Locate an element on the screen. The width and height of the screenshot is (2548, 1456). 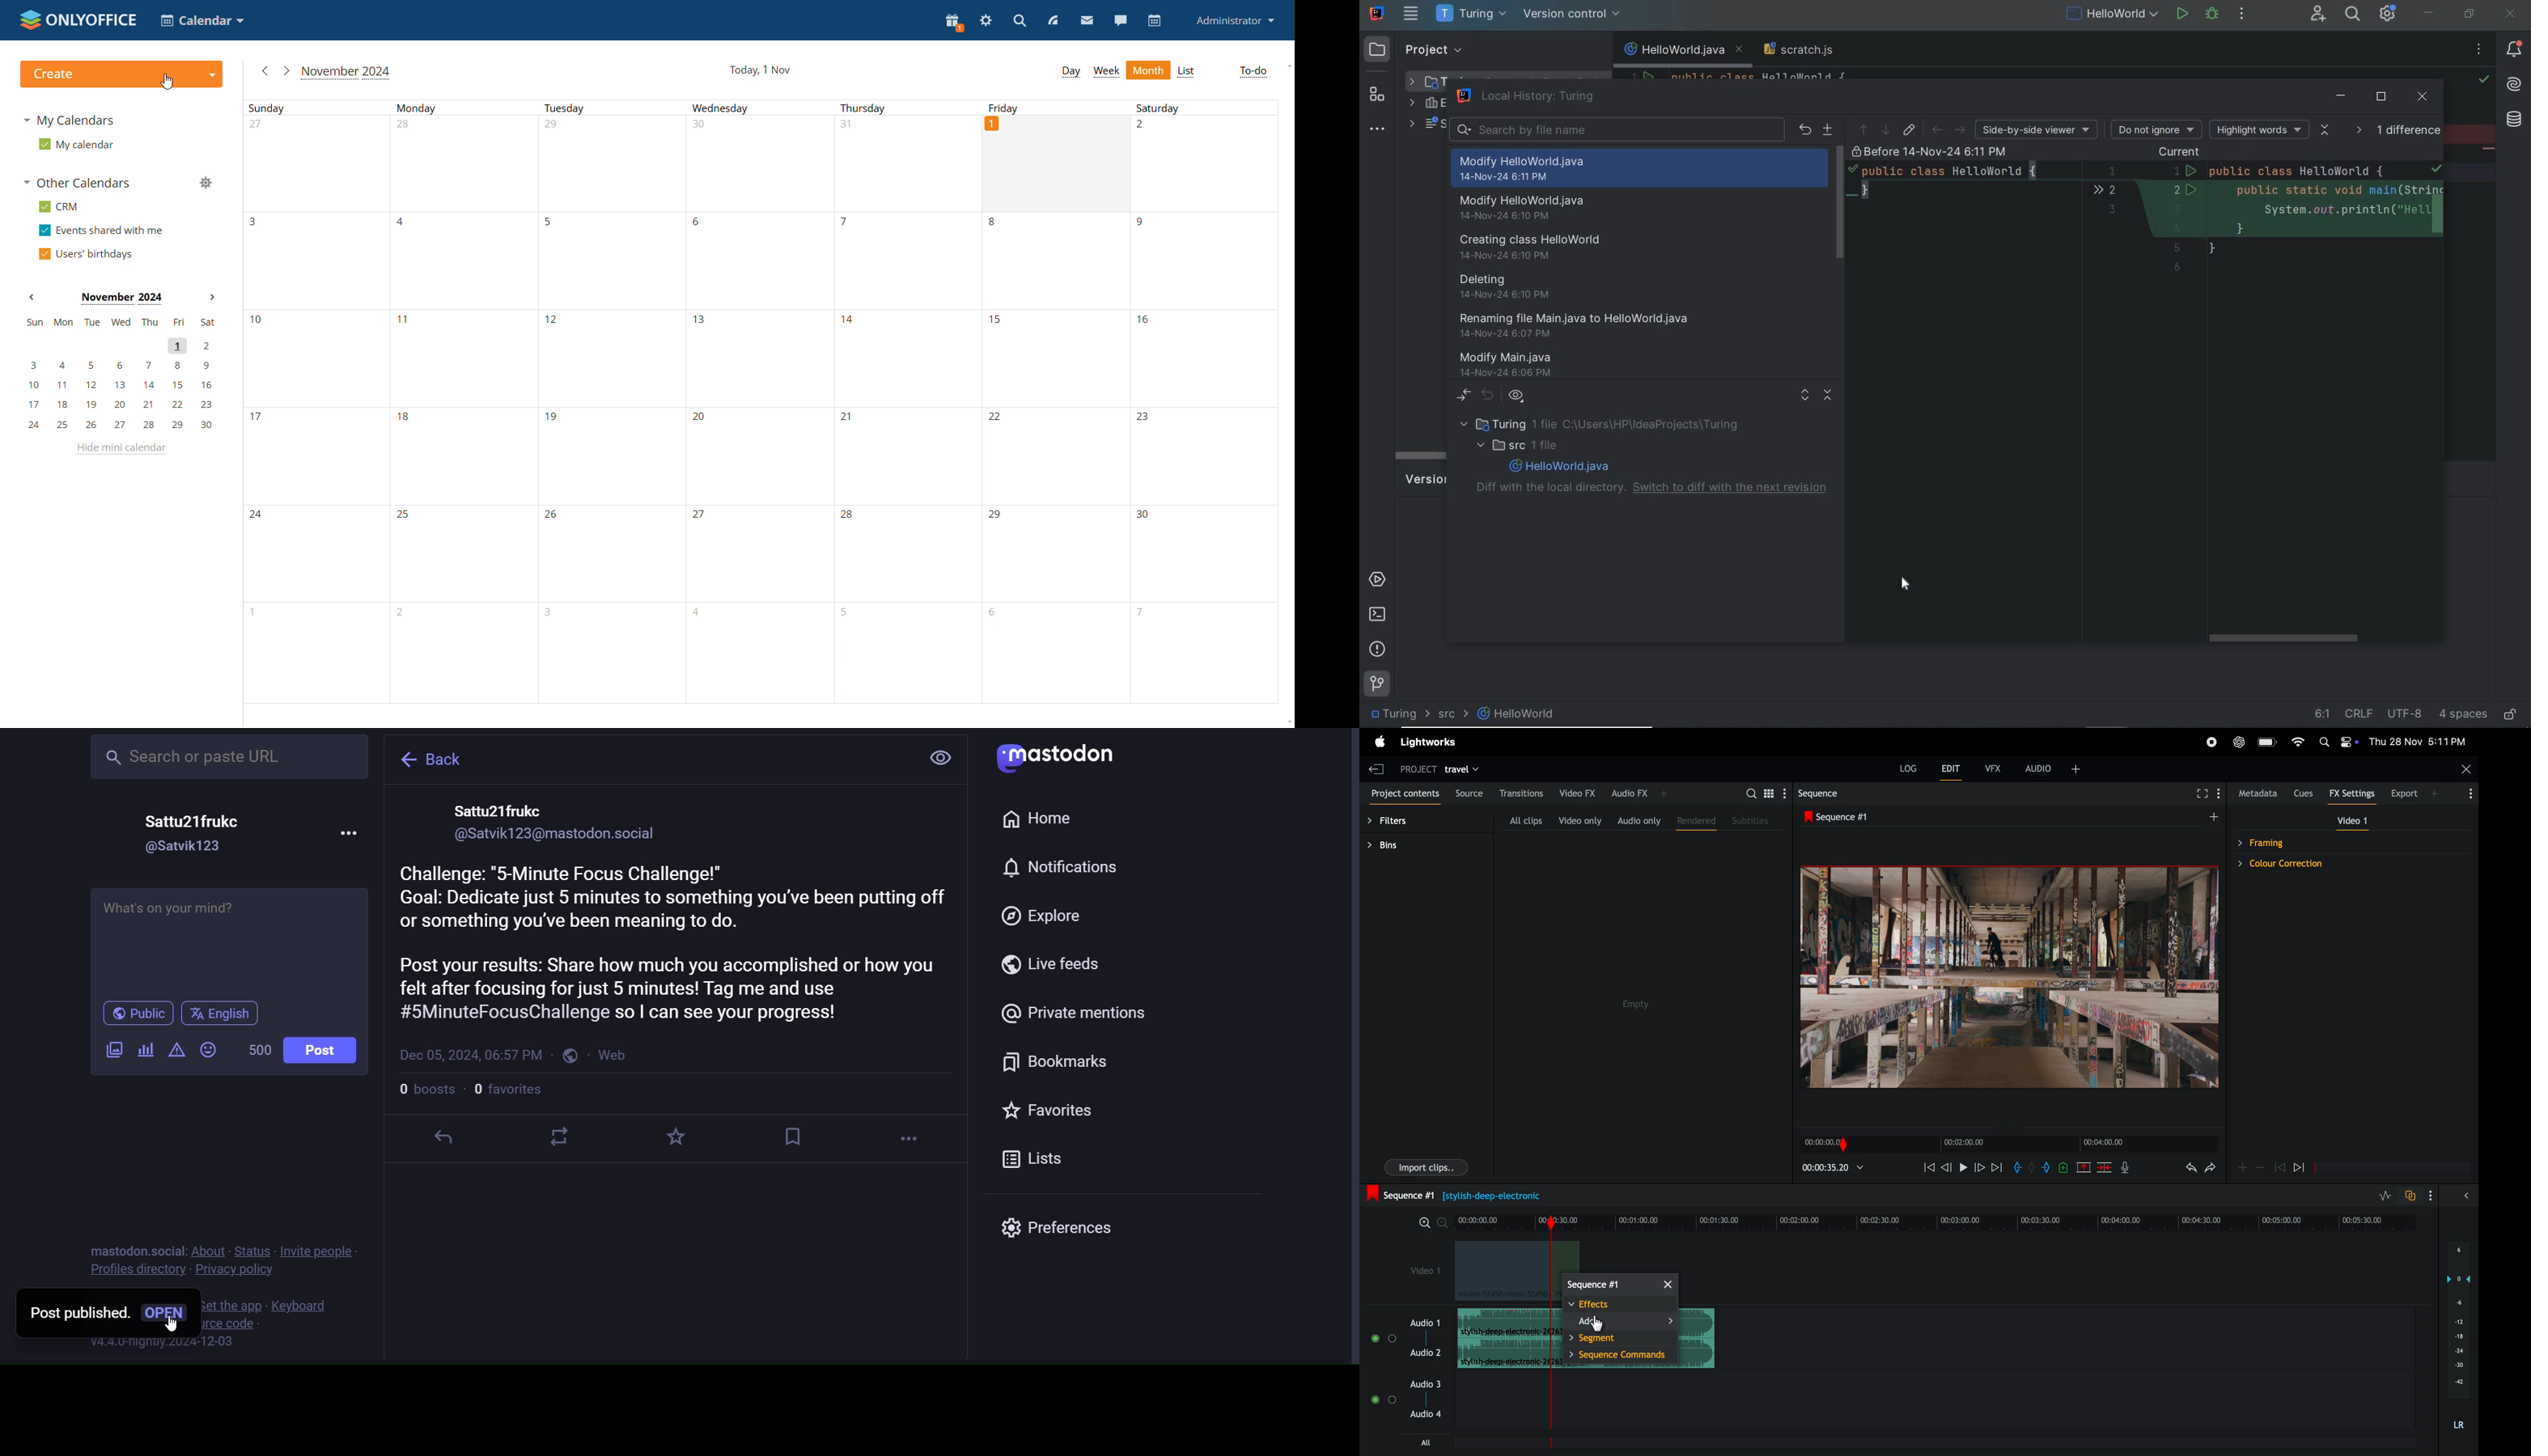
write here is located at coordinates (232, 940).